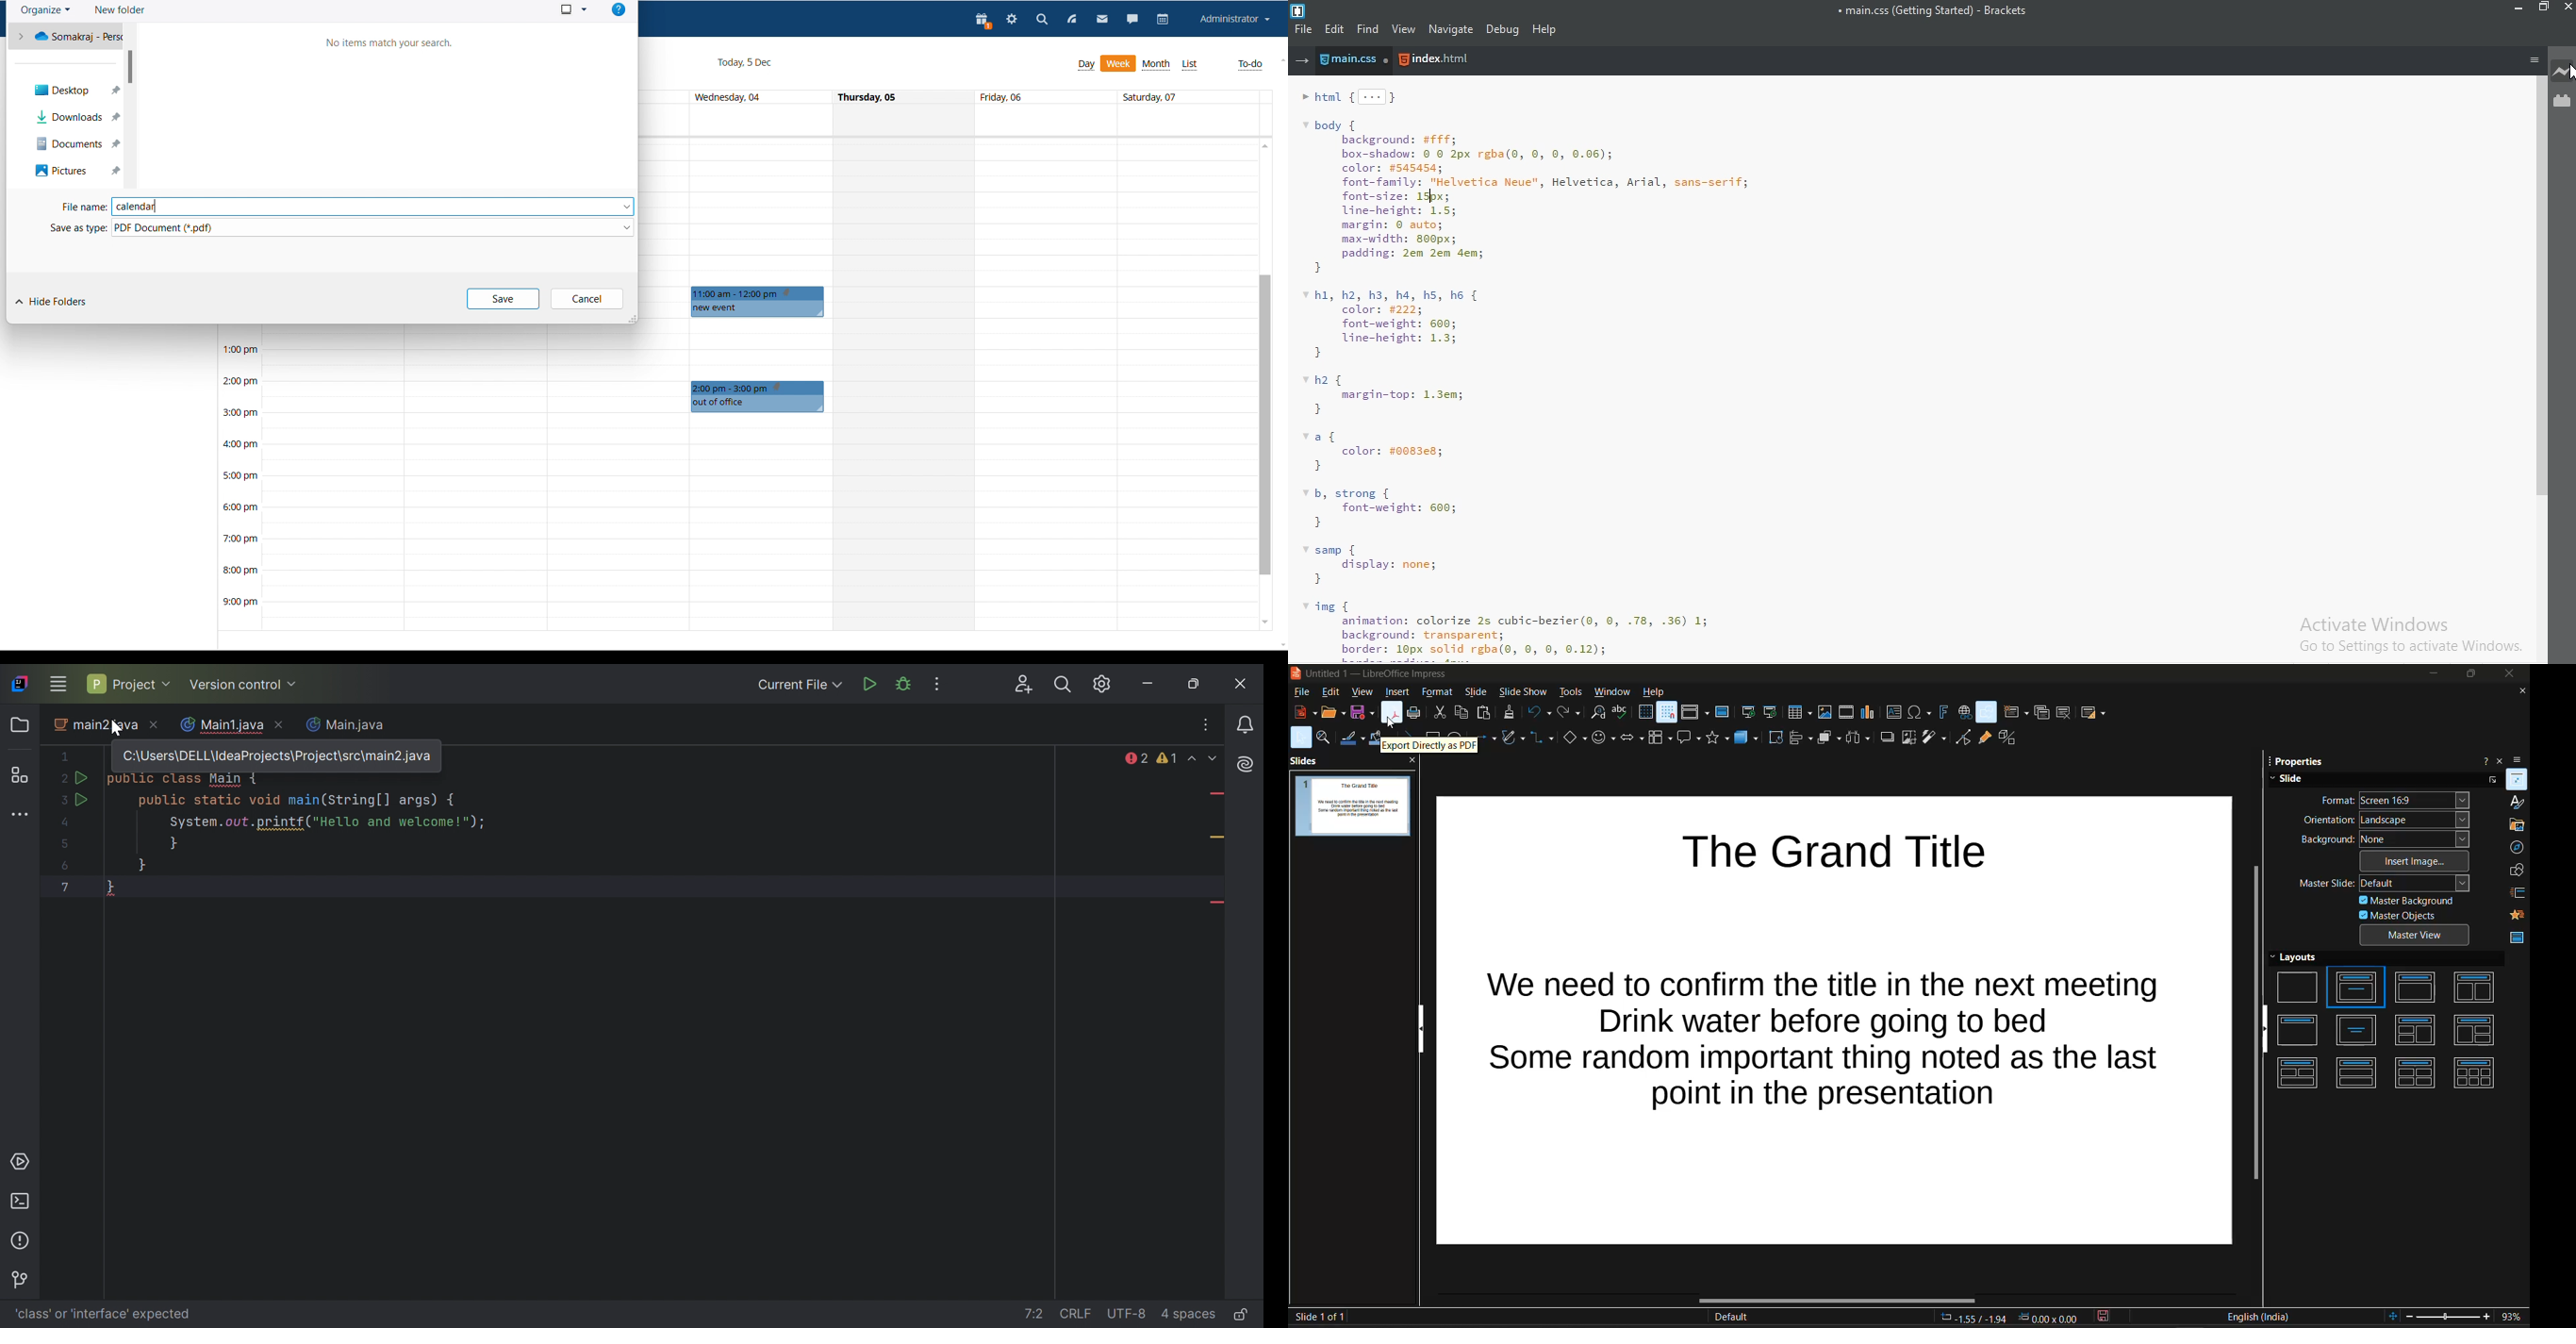  I want to click on help, so click(1546, 29).